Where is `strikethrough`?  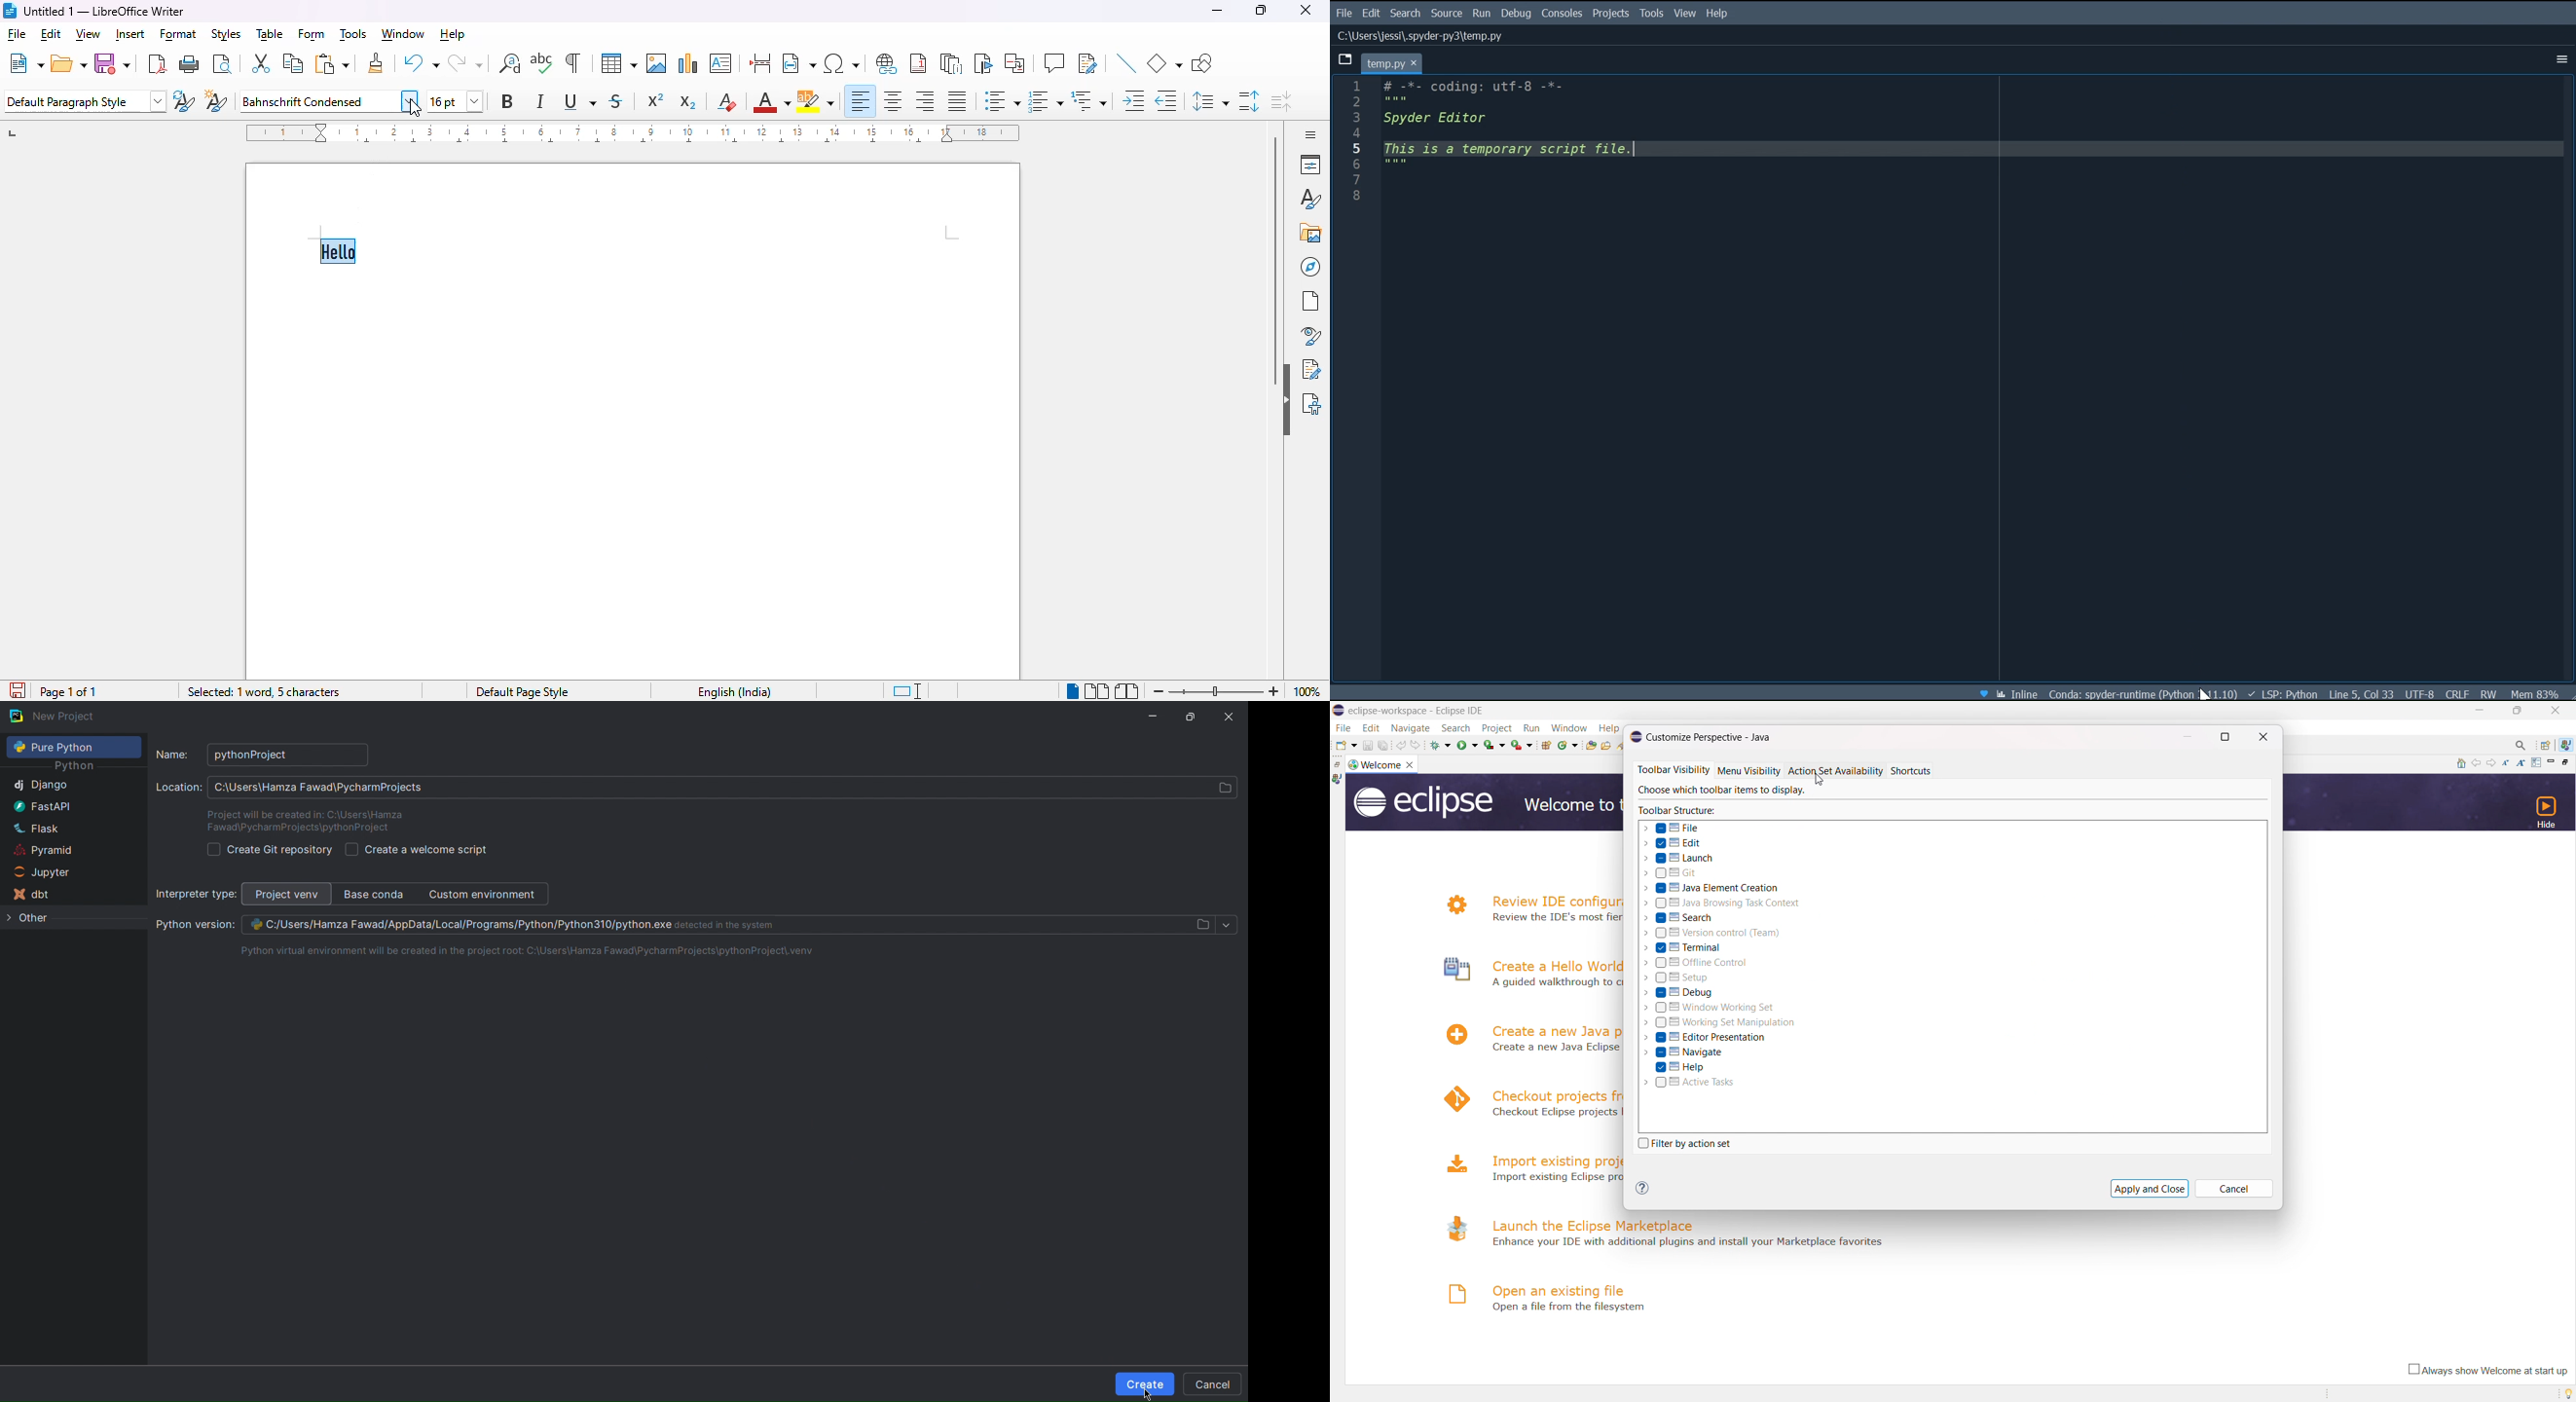
strikethrough is located at coordinates (617, 101).